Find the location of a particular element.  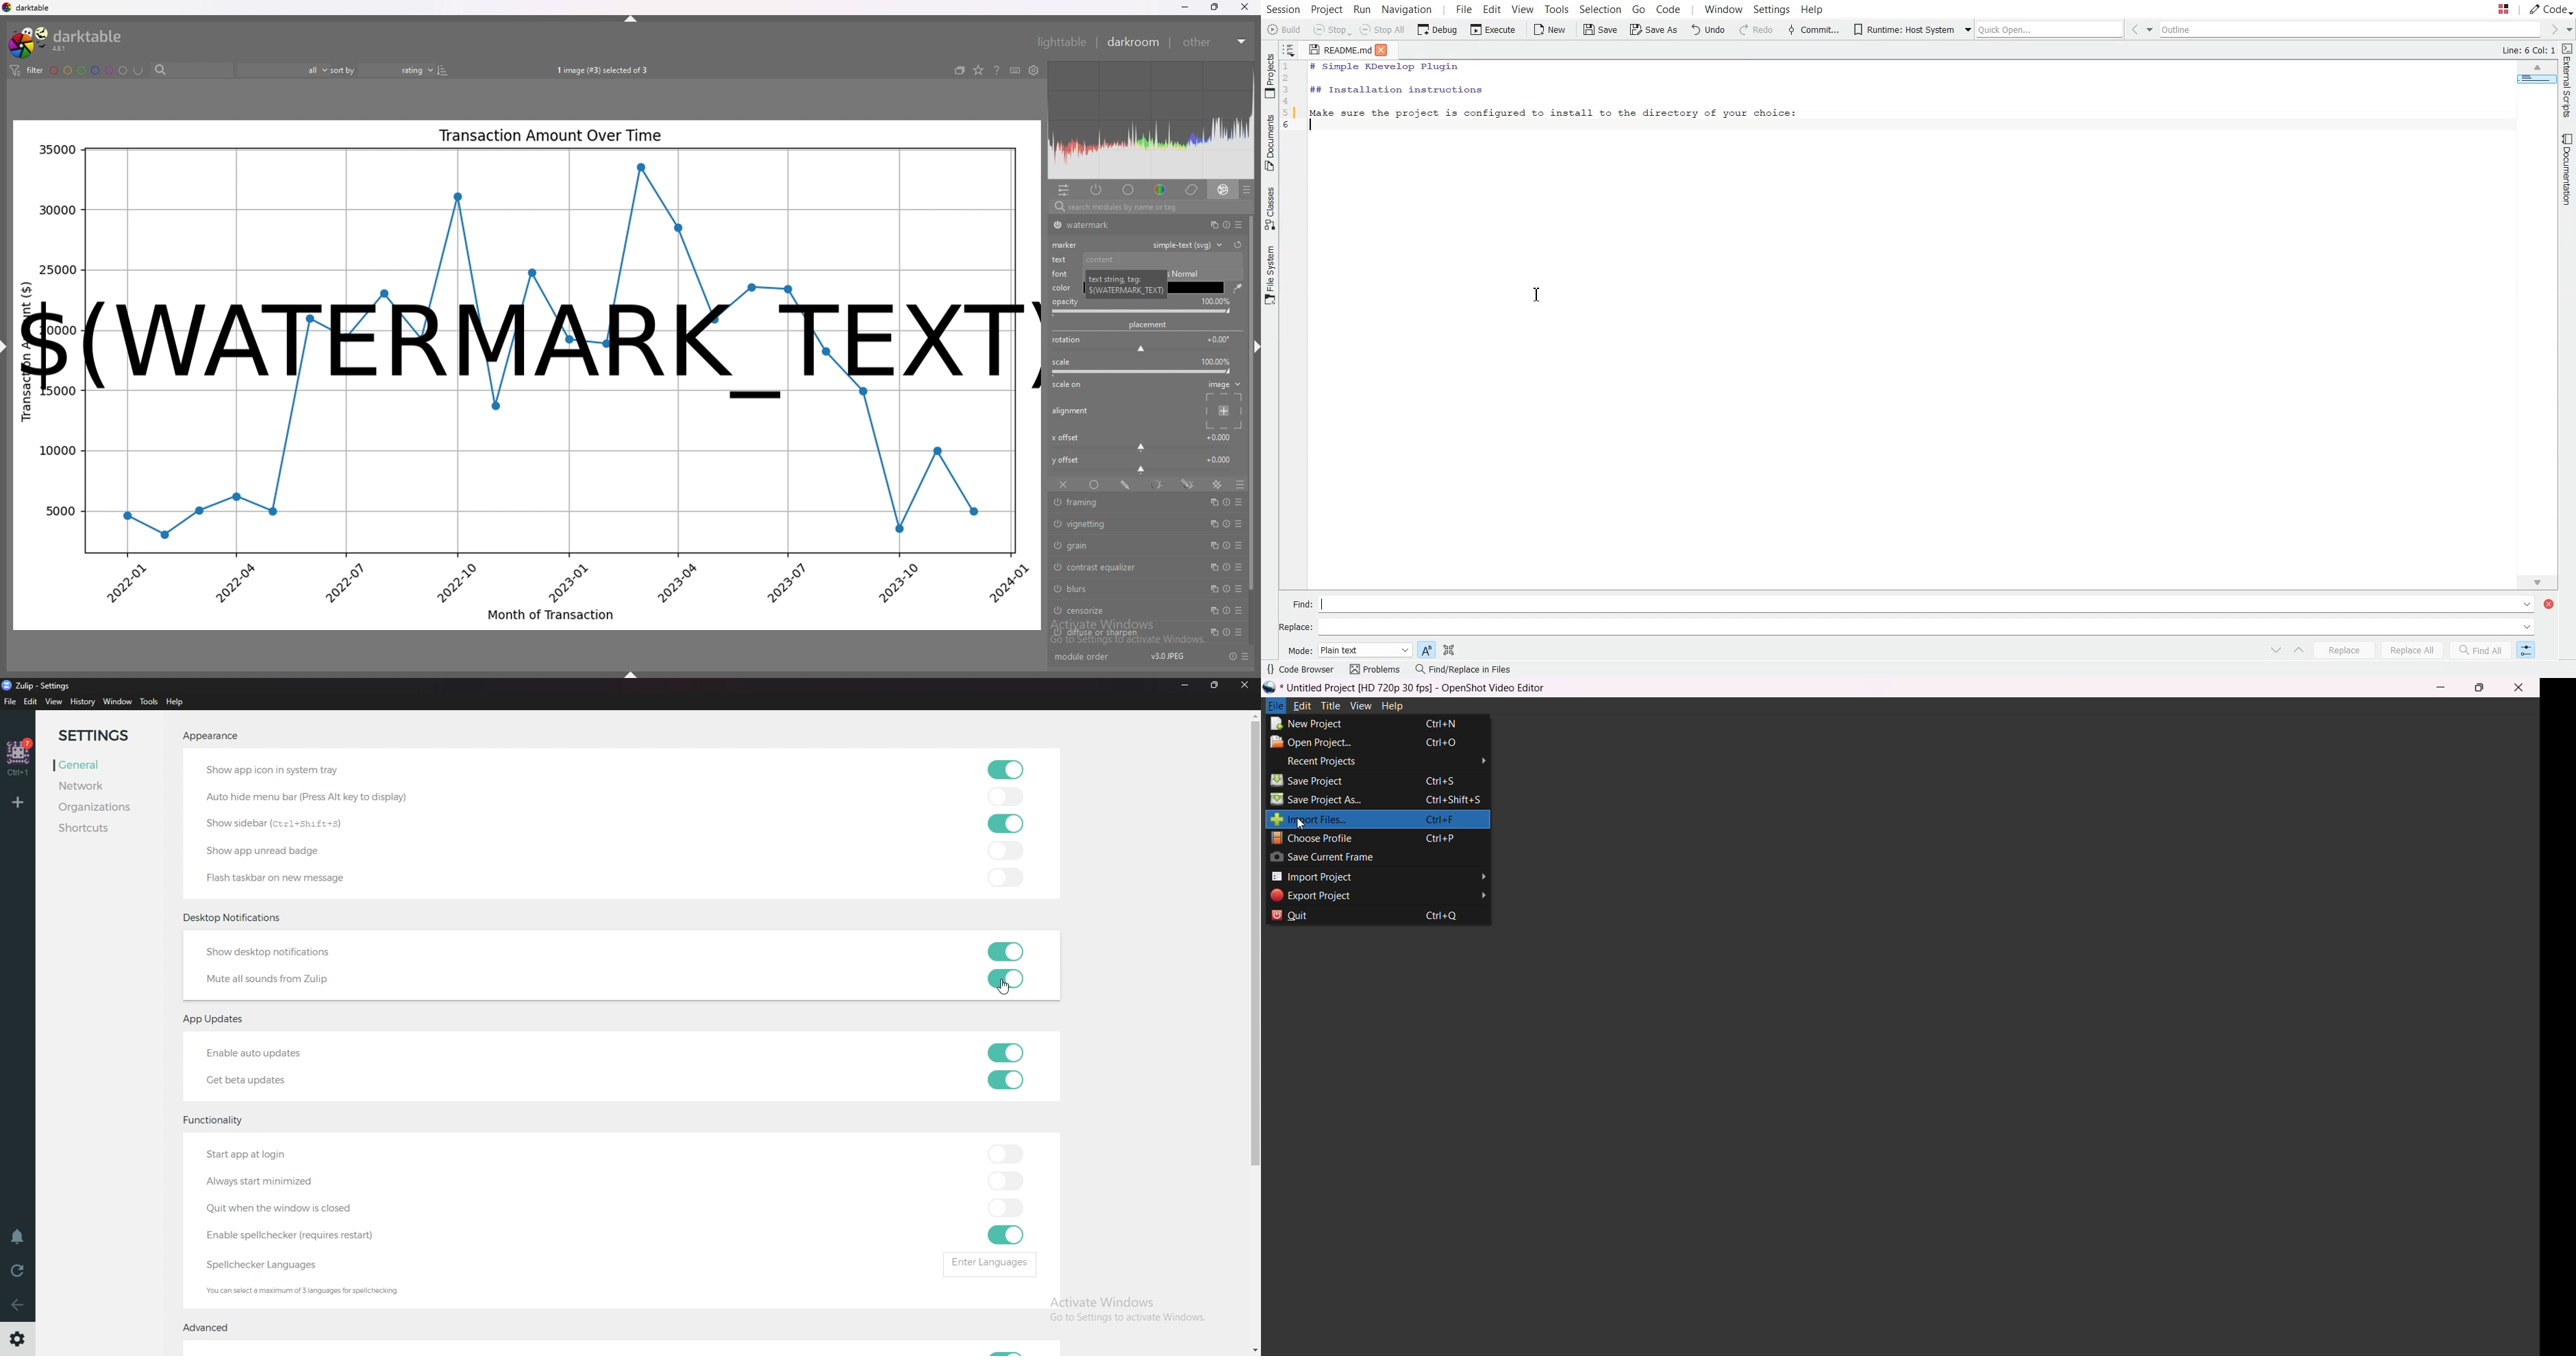

x offset bar is located at coordinates (1143, 447).